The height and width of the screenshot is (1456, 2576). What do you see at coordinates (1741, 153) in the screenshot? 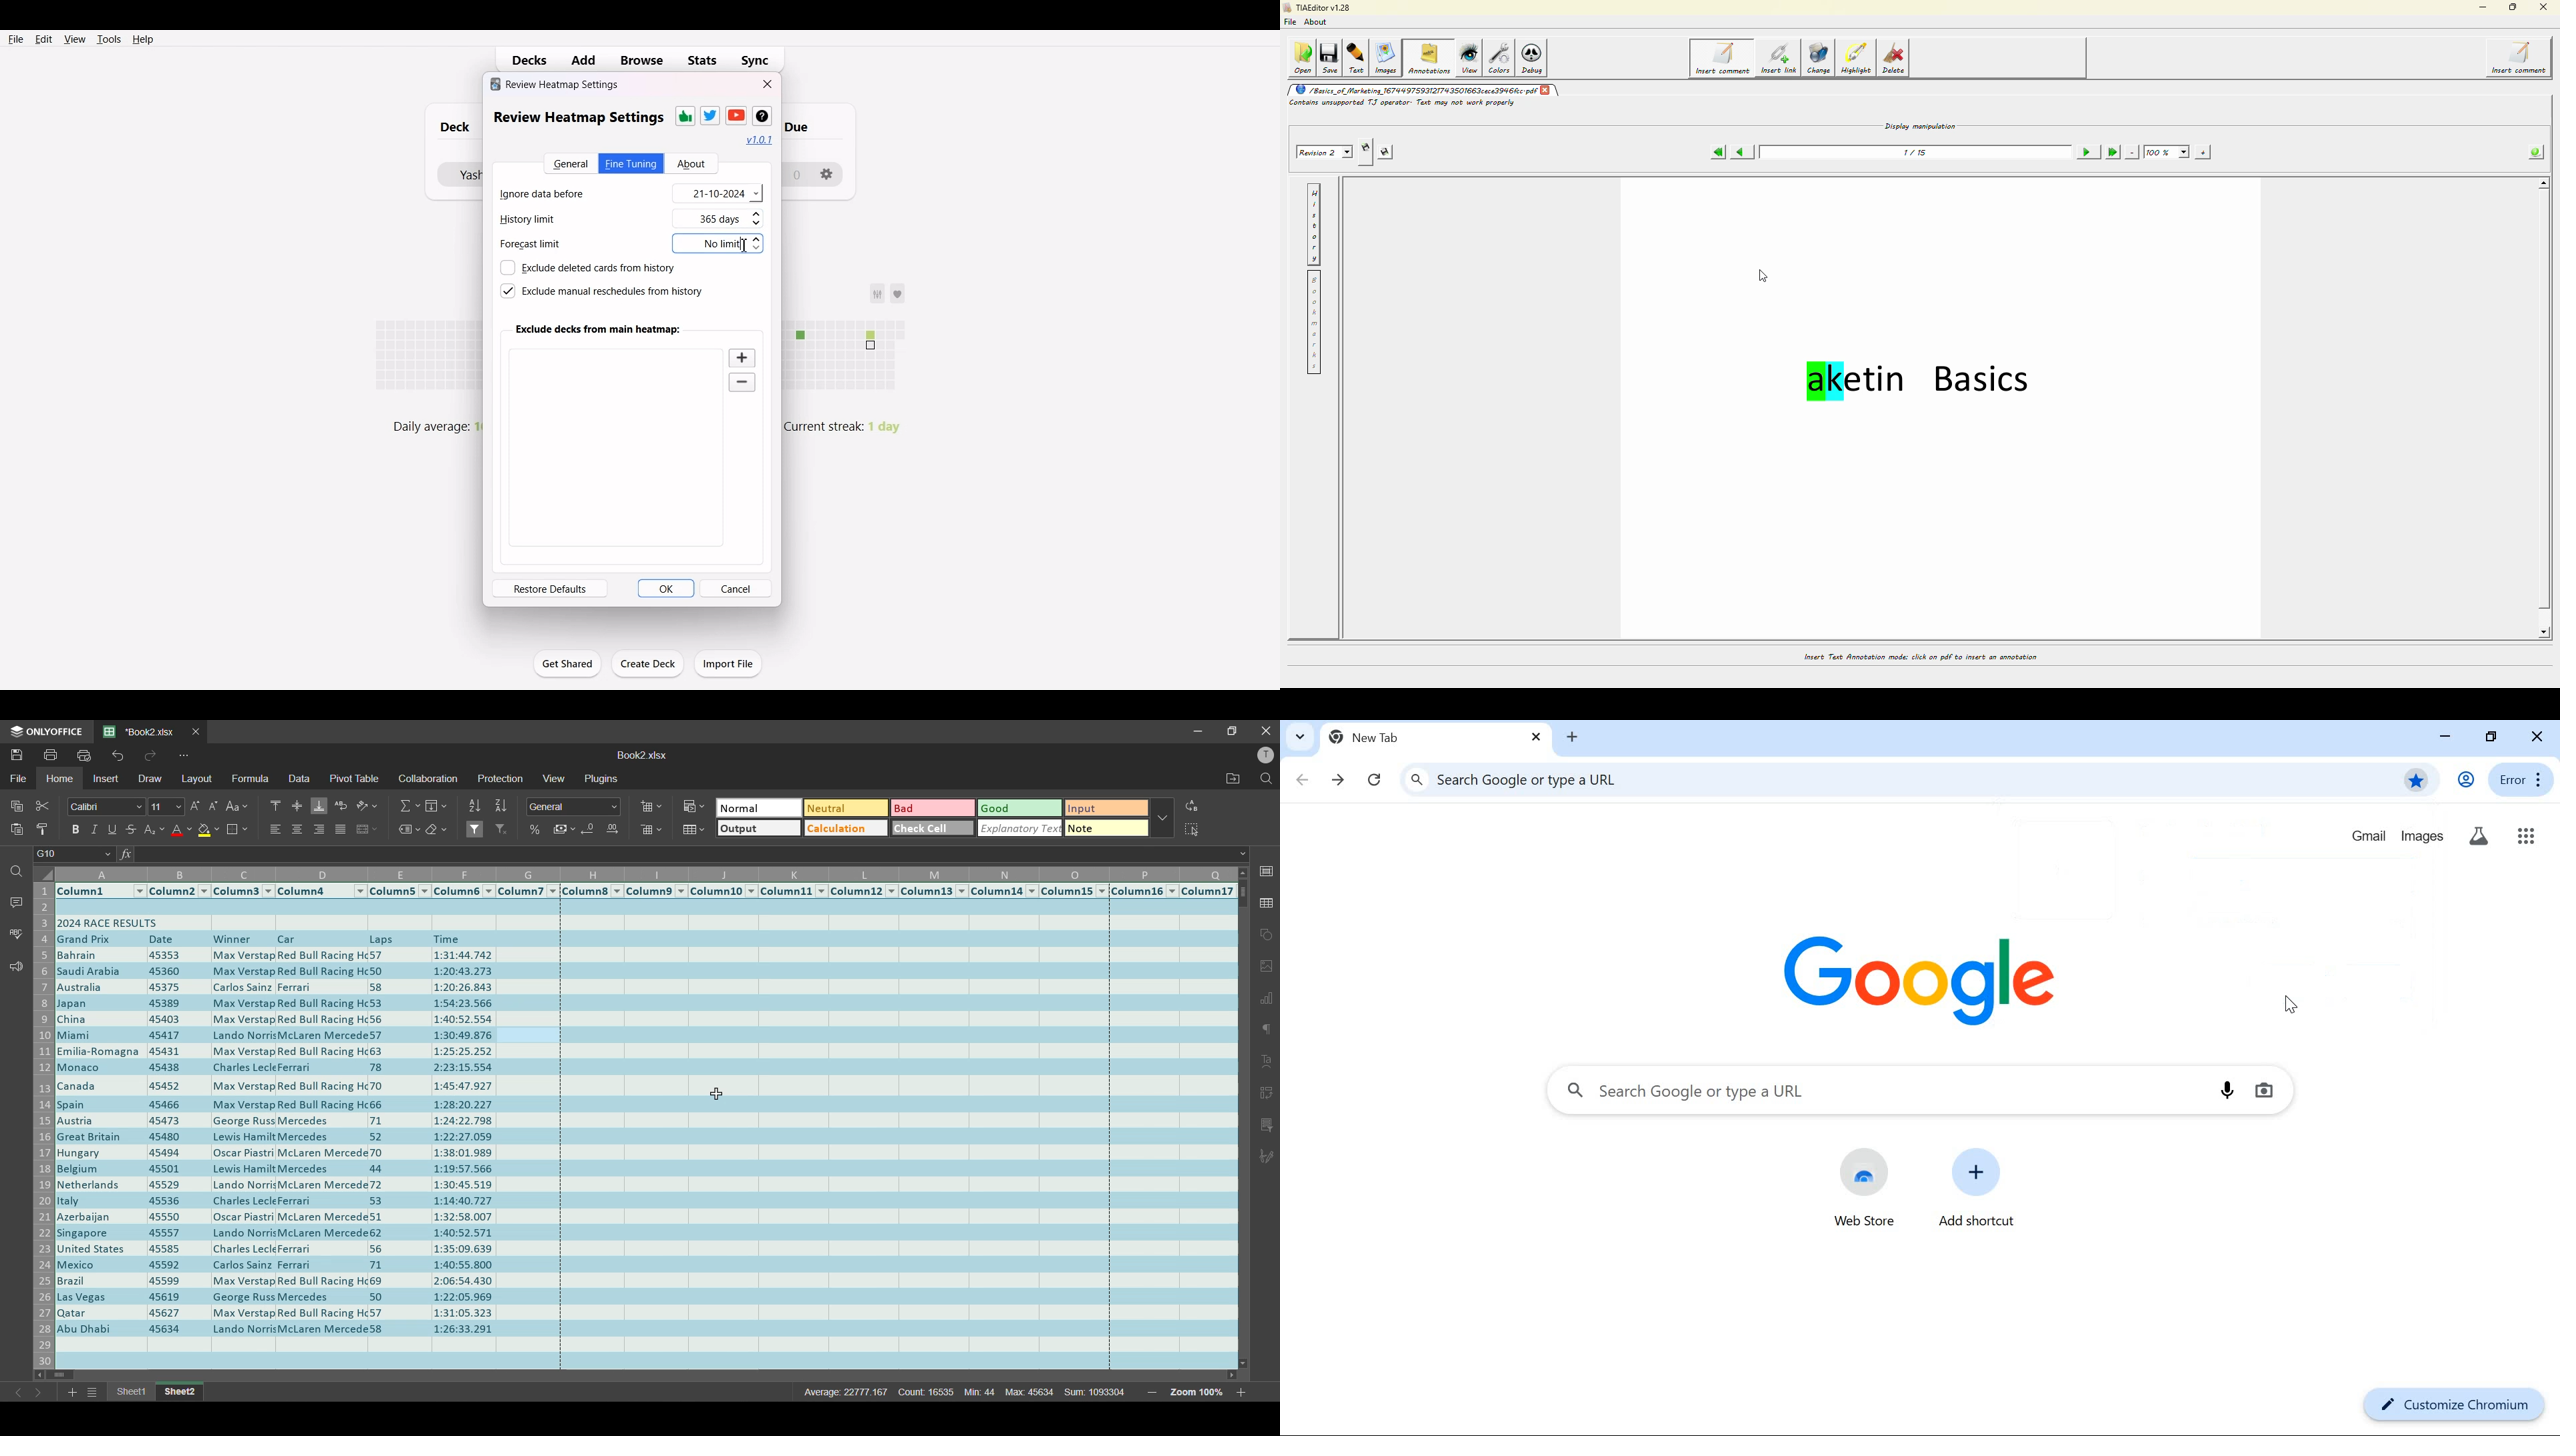
I see `previous page` at bounding box center [1741, 153].